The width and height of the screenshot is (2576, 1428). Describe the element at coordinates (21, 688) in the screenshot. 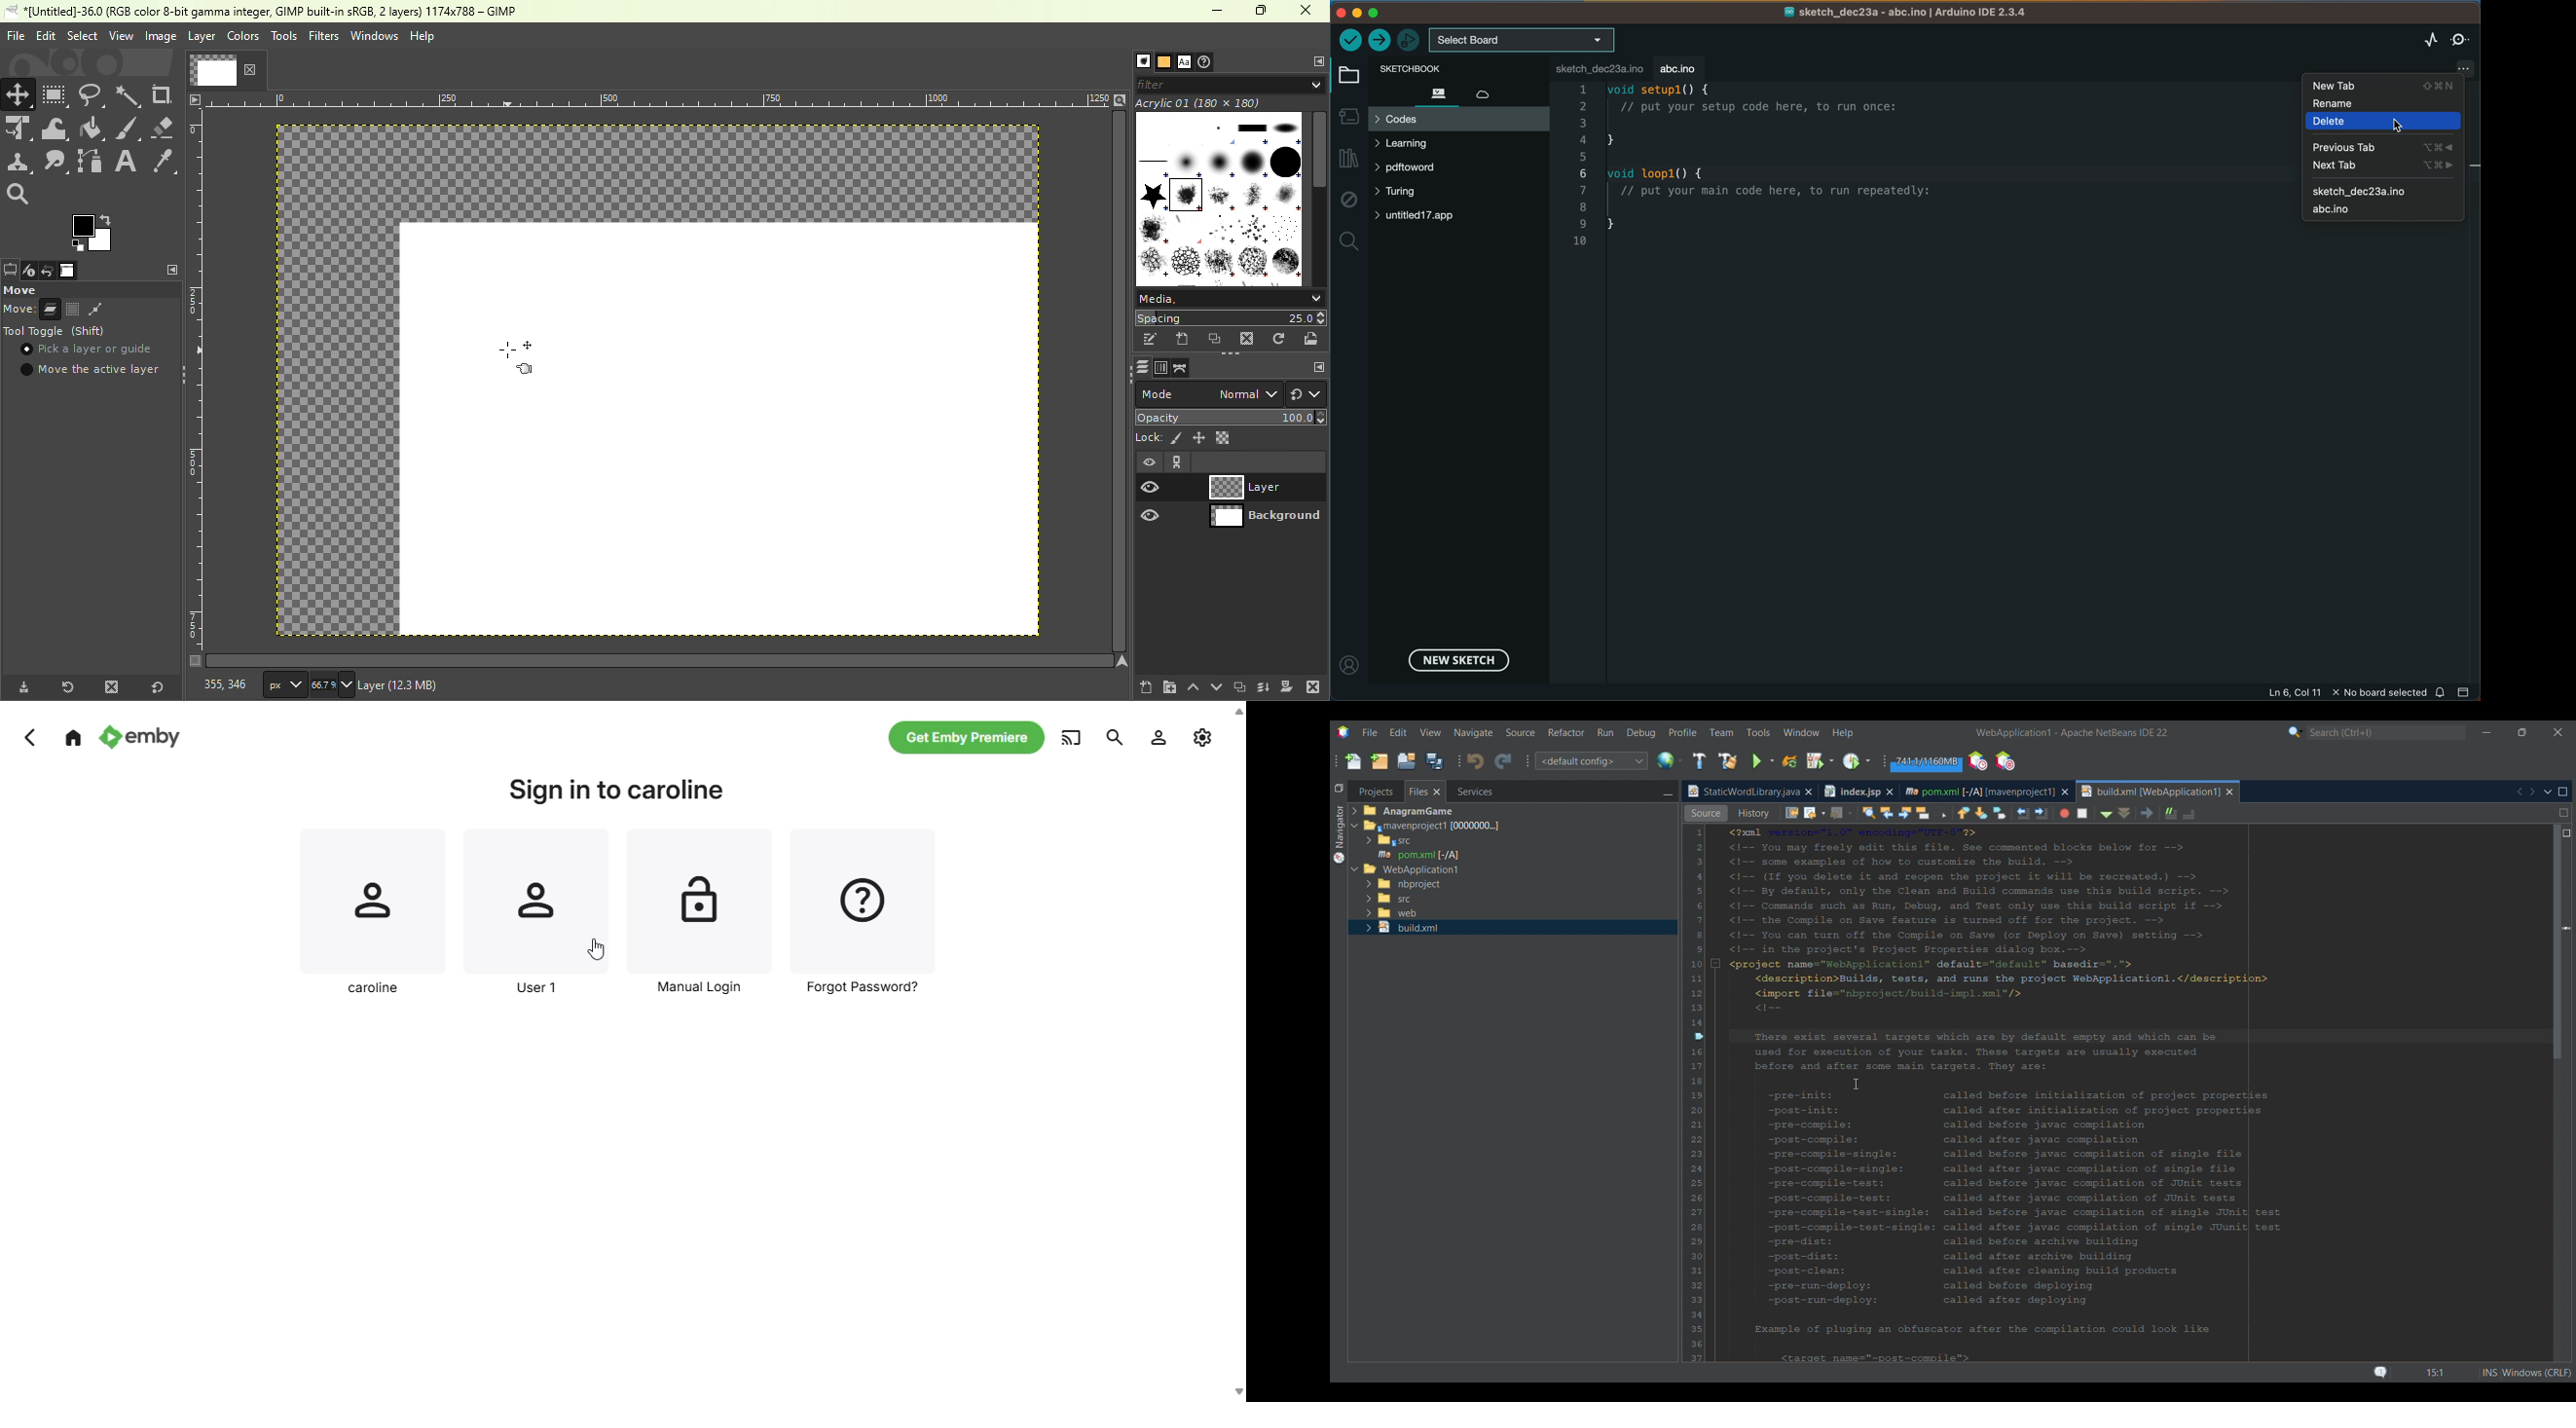

I see `Save tool preset` at that location.